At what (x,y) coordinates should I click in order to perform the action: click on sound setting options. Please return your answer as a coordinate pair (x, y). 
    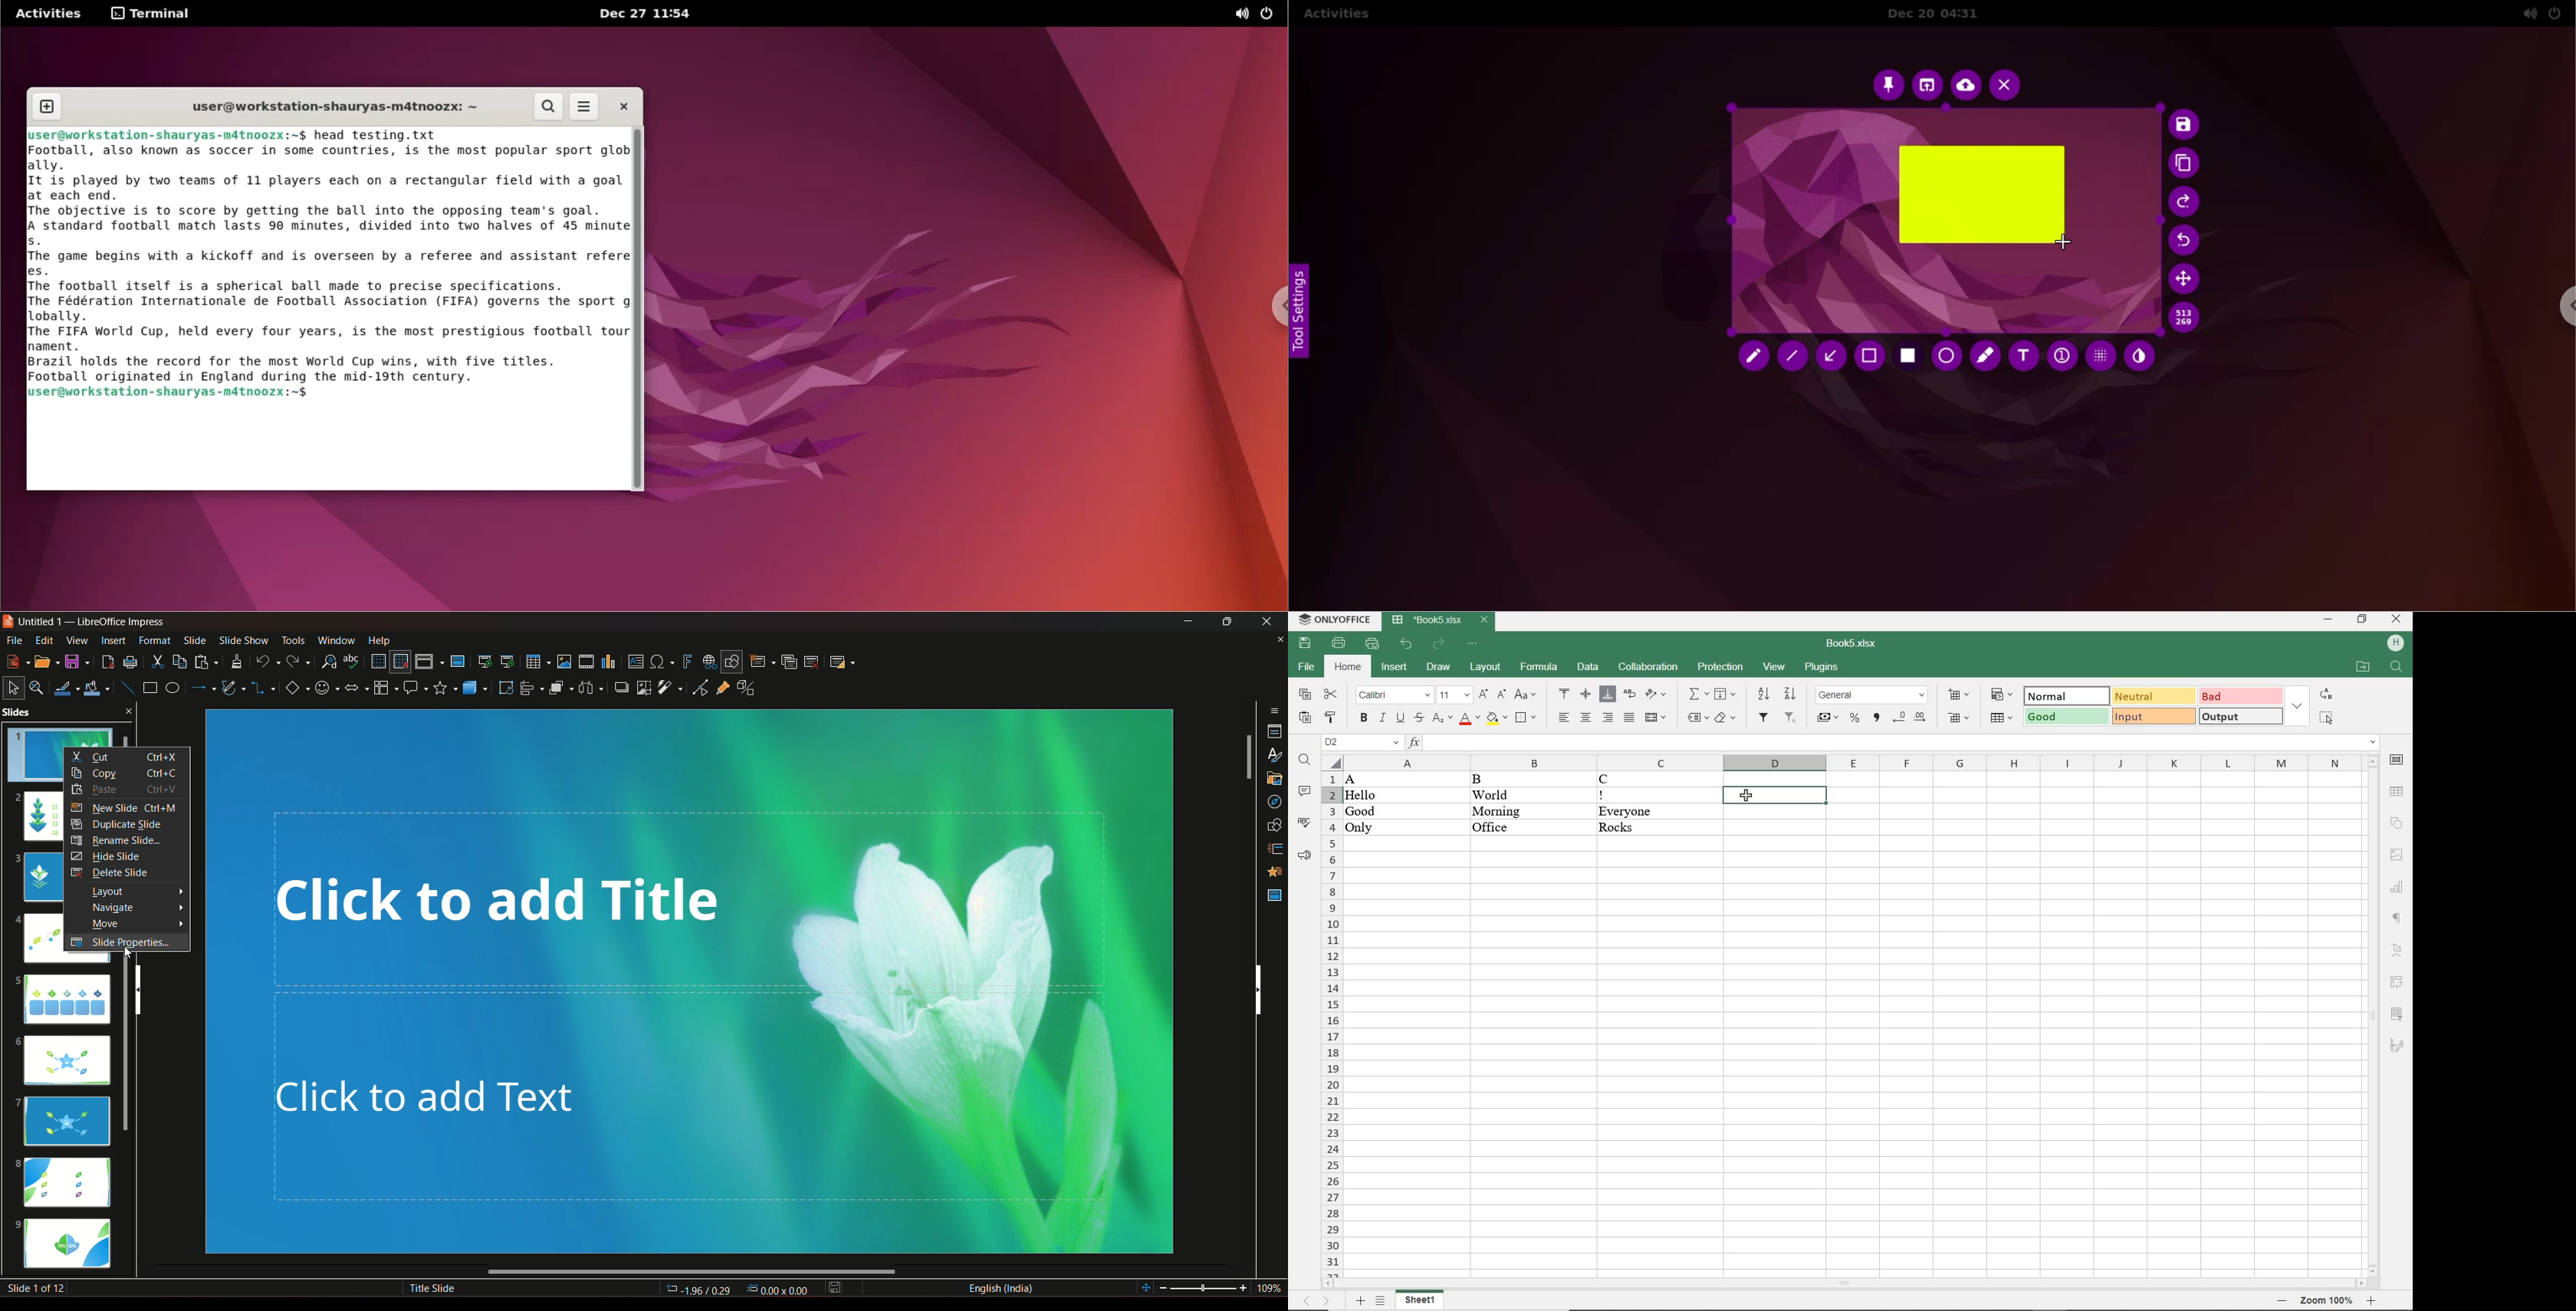
    Looking at the image, I should click on (2525, 13).